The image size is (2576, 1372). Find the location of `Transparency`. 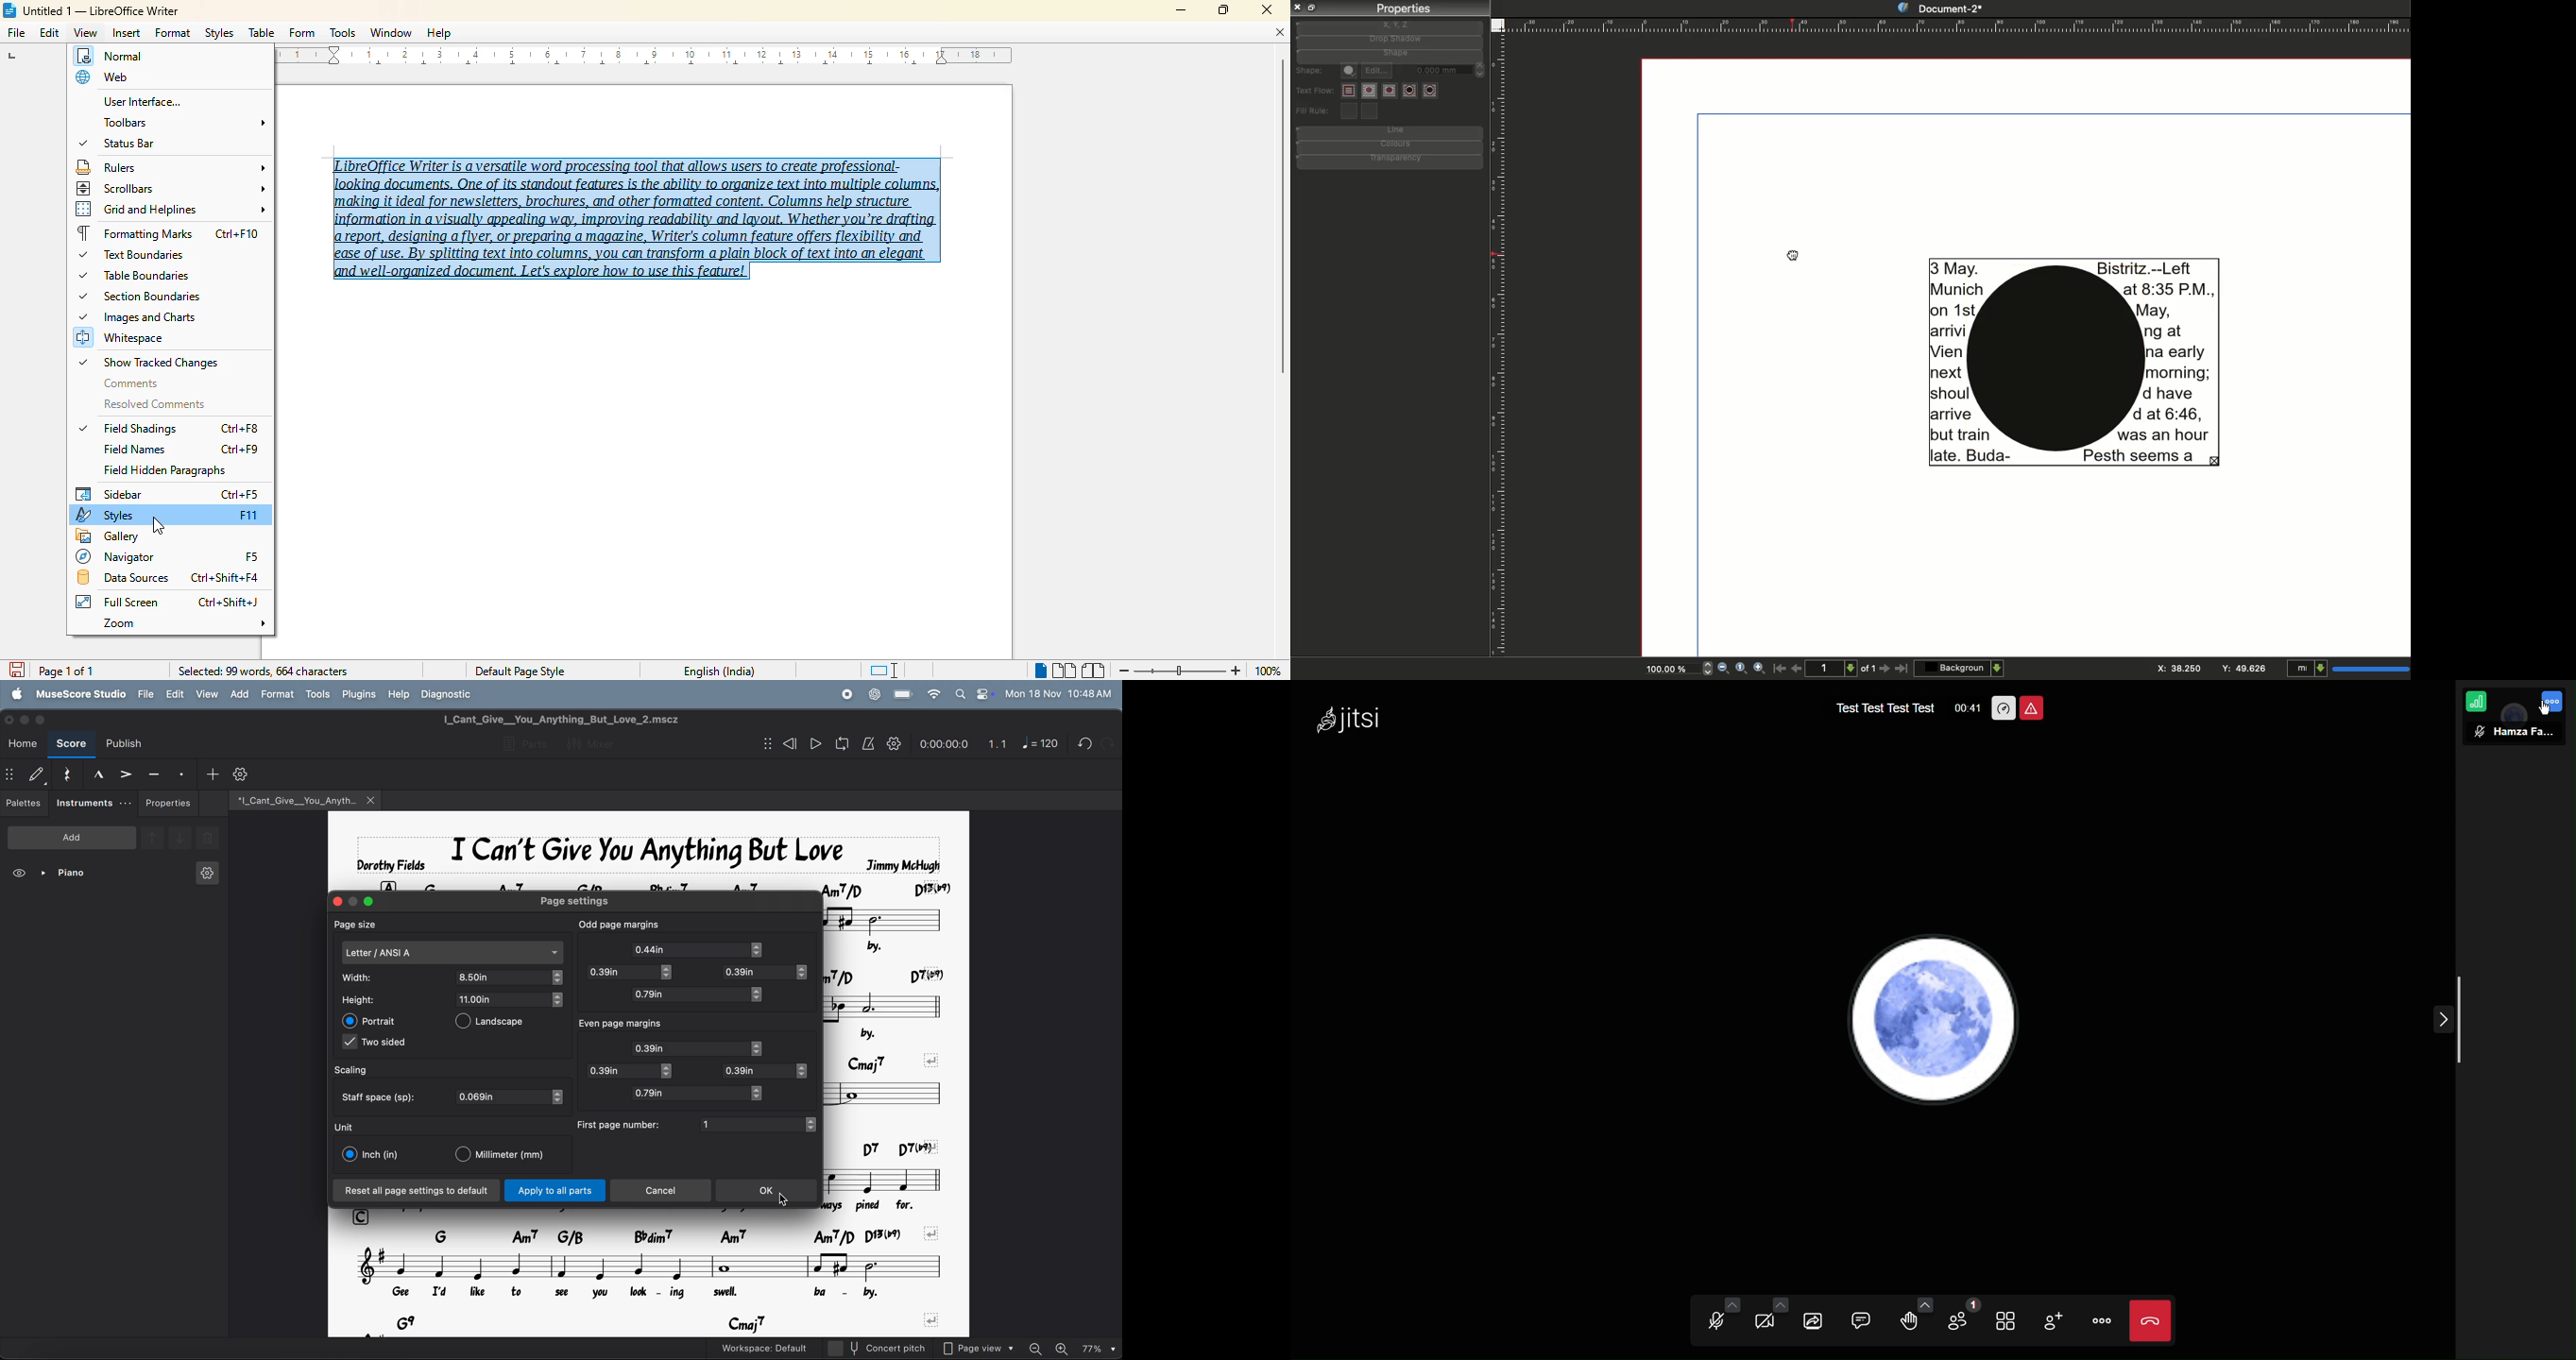

Transparency is located at coordinates (1404, 159).